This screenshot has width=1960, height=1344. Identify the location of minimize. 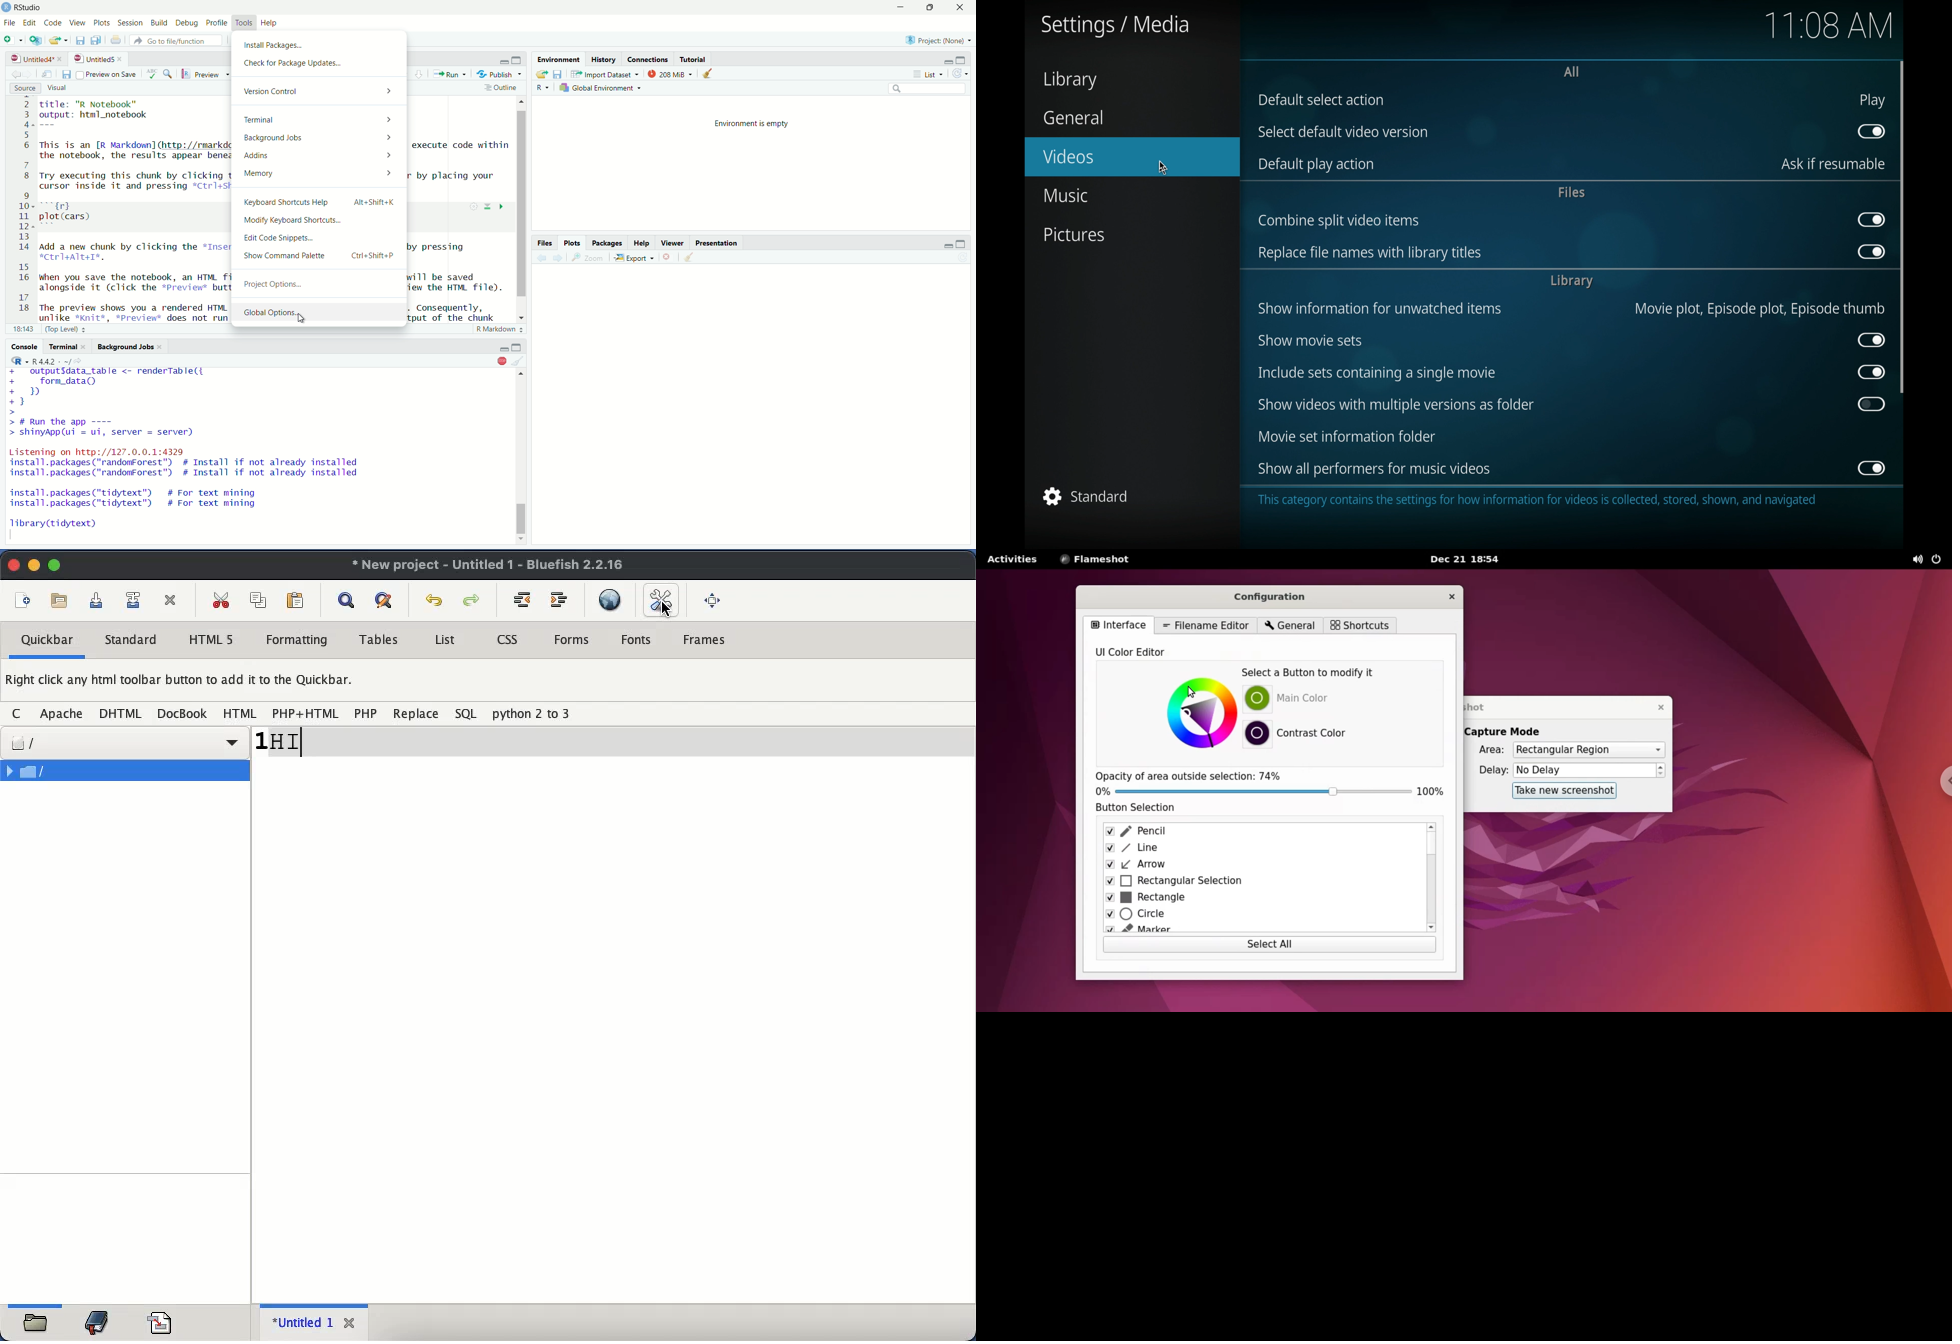
(947, 245).